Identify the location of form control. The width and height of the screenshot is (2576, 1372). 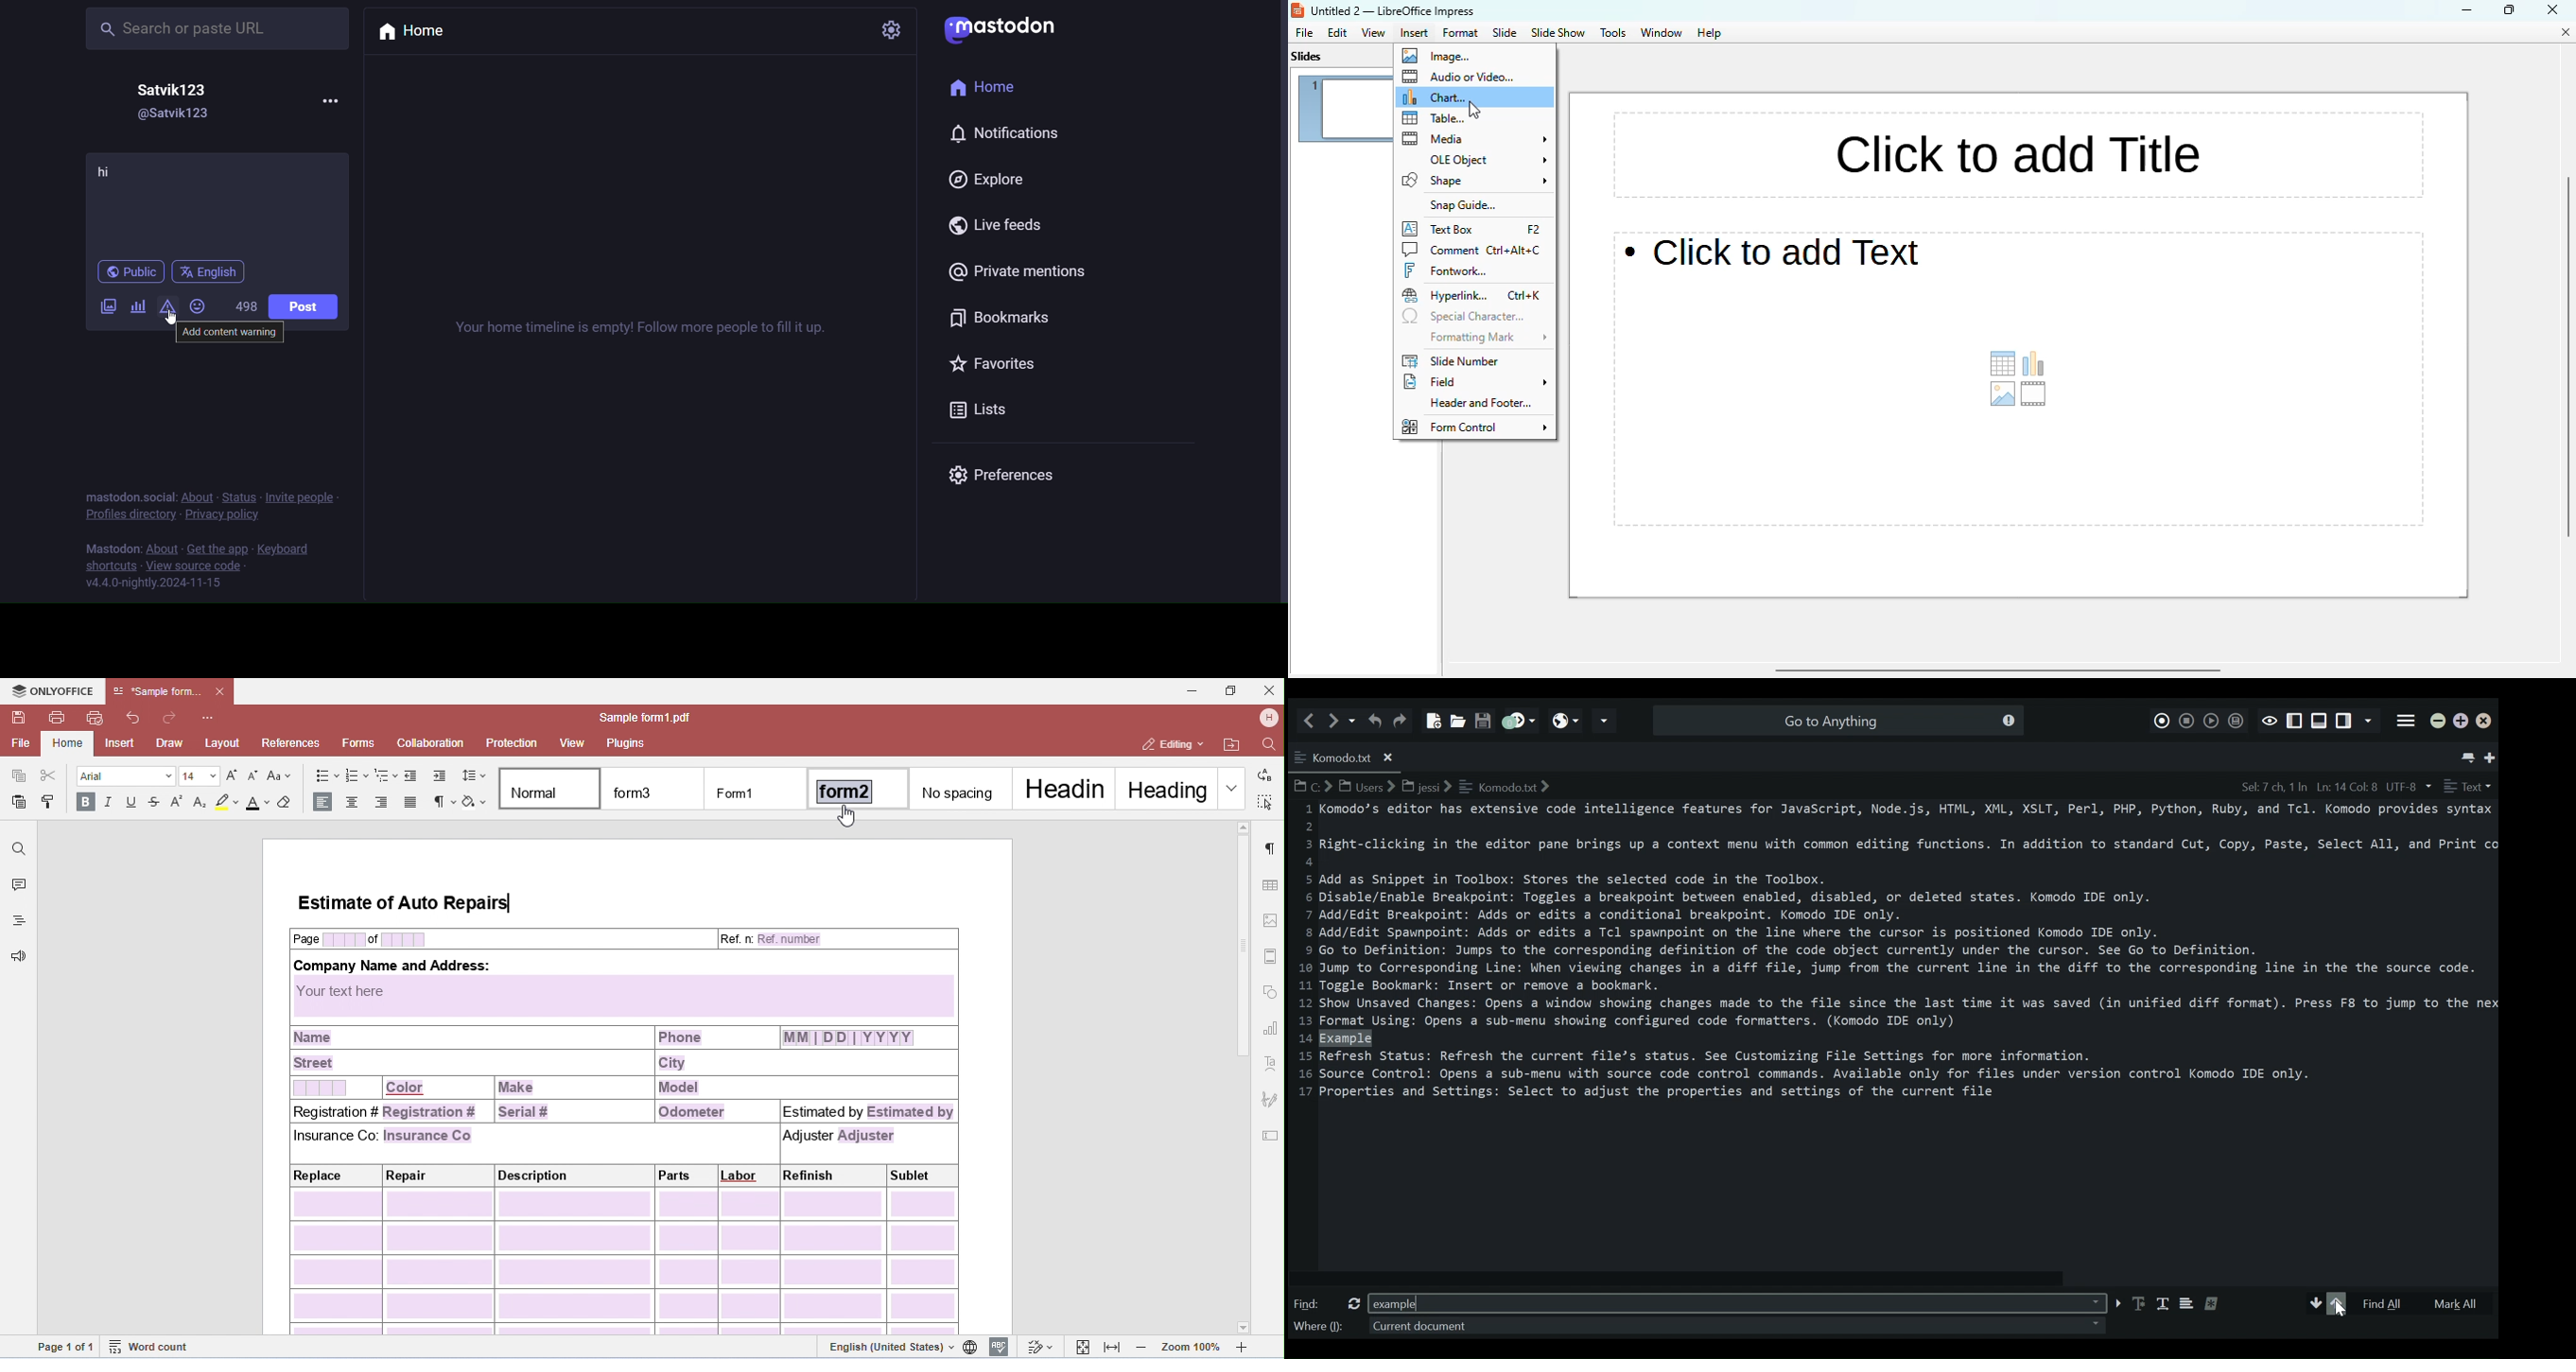
(1475, 427).